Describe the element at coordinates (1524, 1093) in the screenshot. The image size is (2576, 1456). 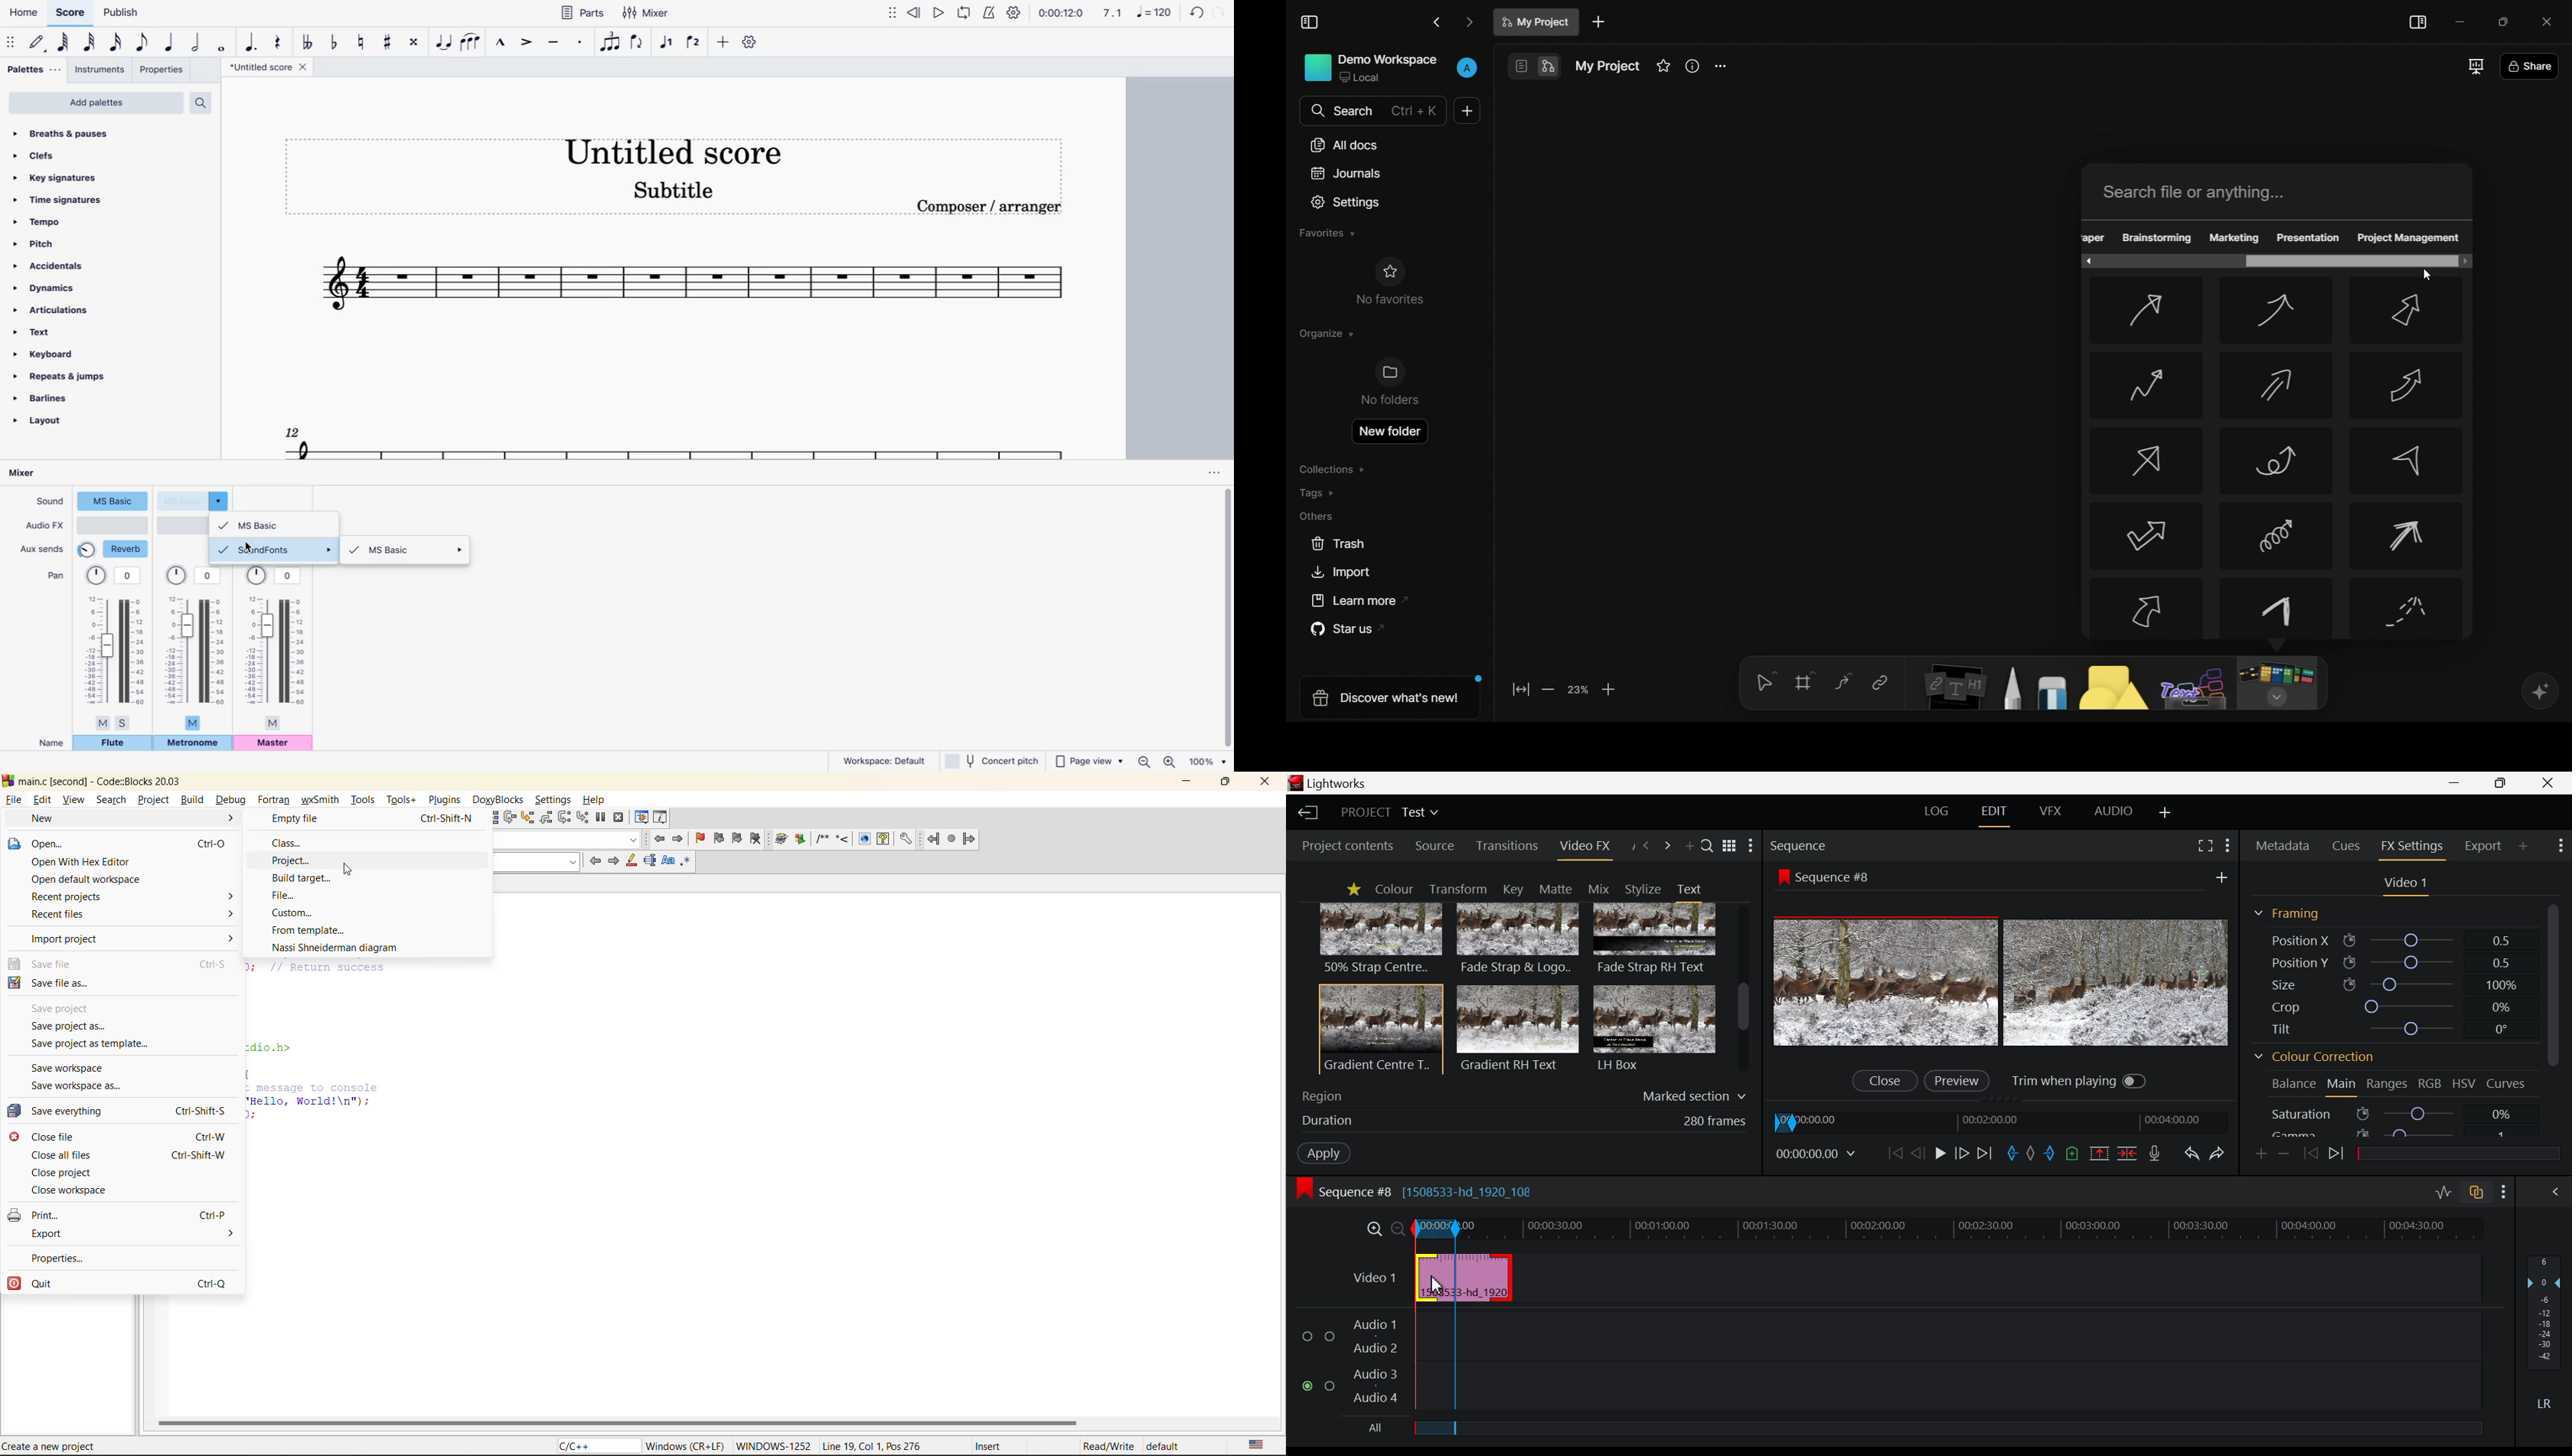
I see `Region` at that location.